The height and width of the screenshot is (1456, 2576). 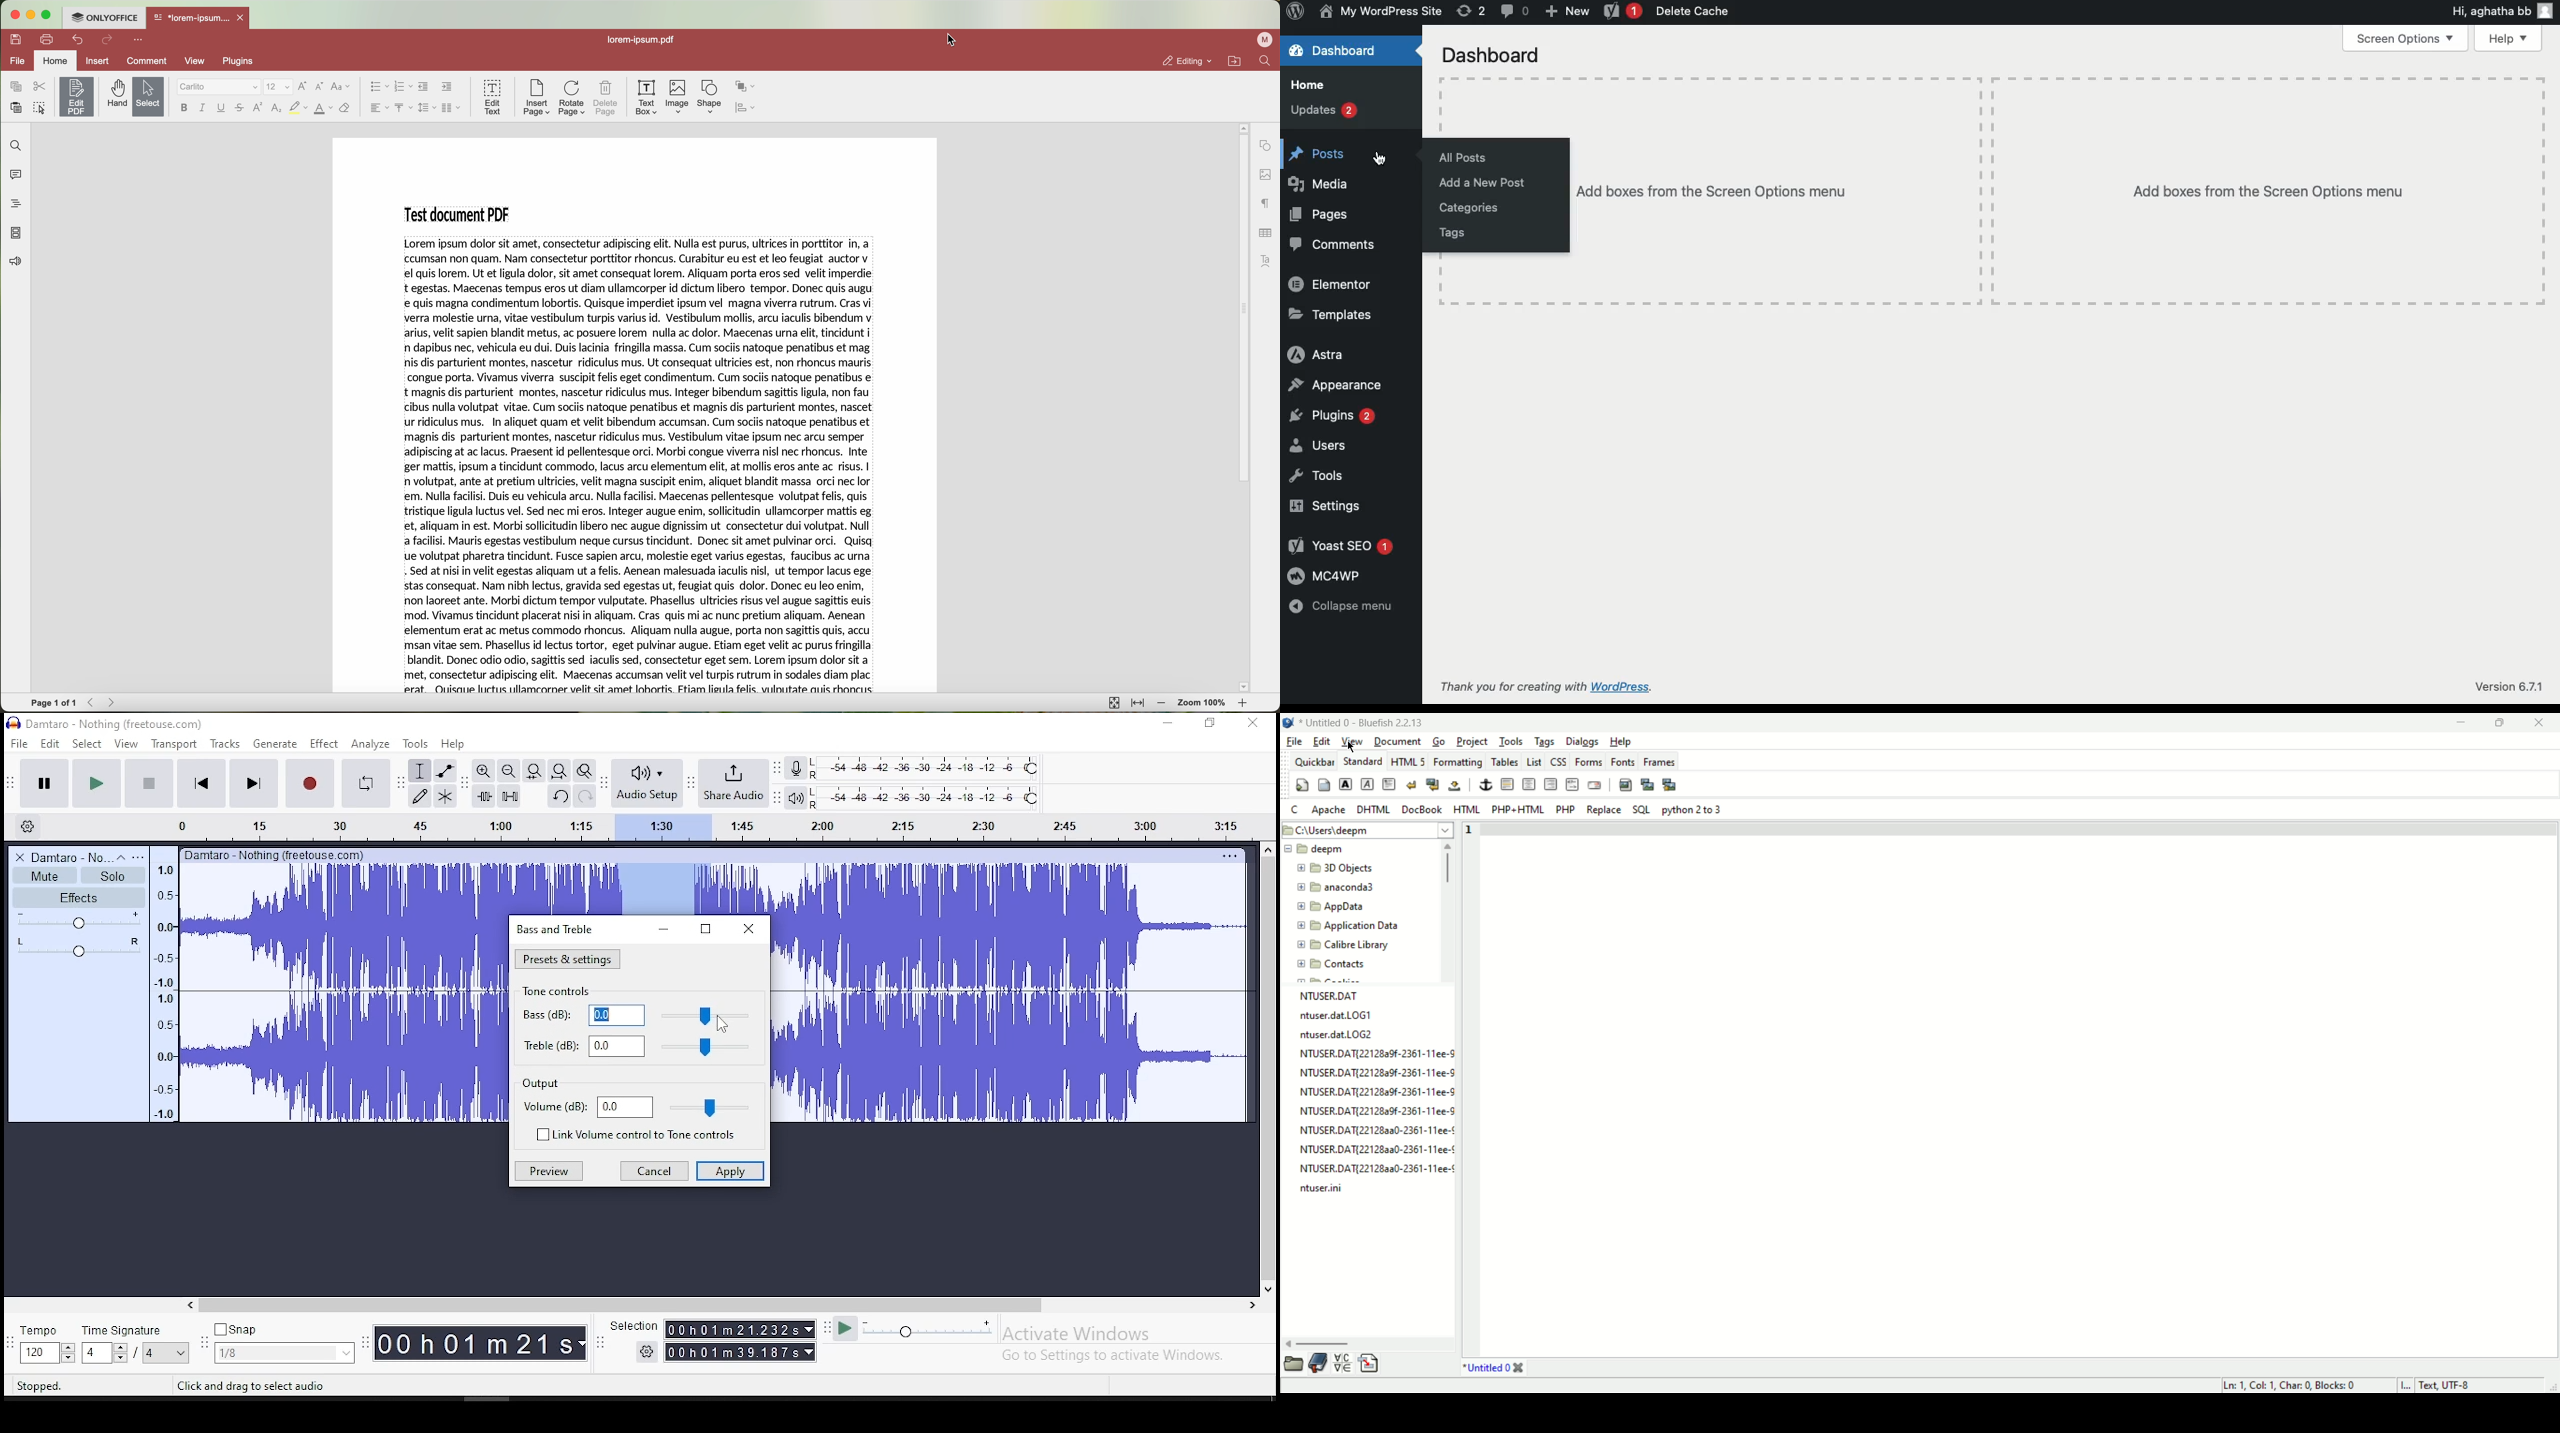 I want to click on maximize, so click(x=51, y=14).